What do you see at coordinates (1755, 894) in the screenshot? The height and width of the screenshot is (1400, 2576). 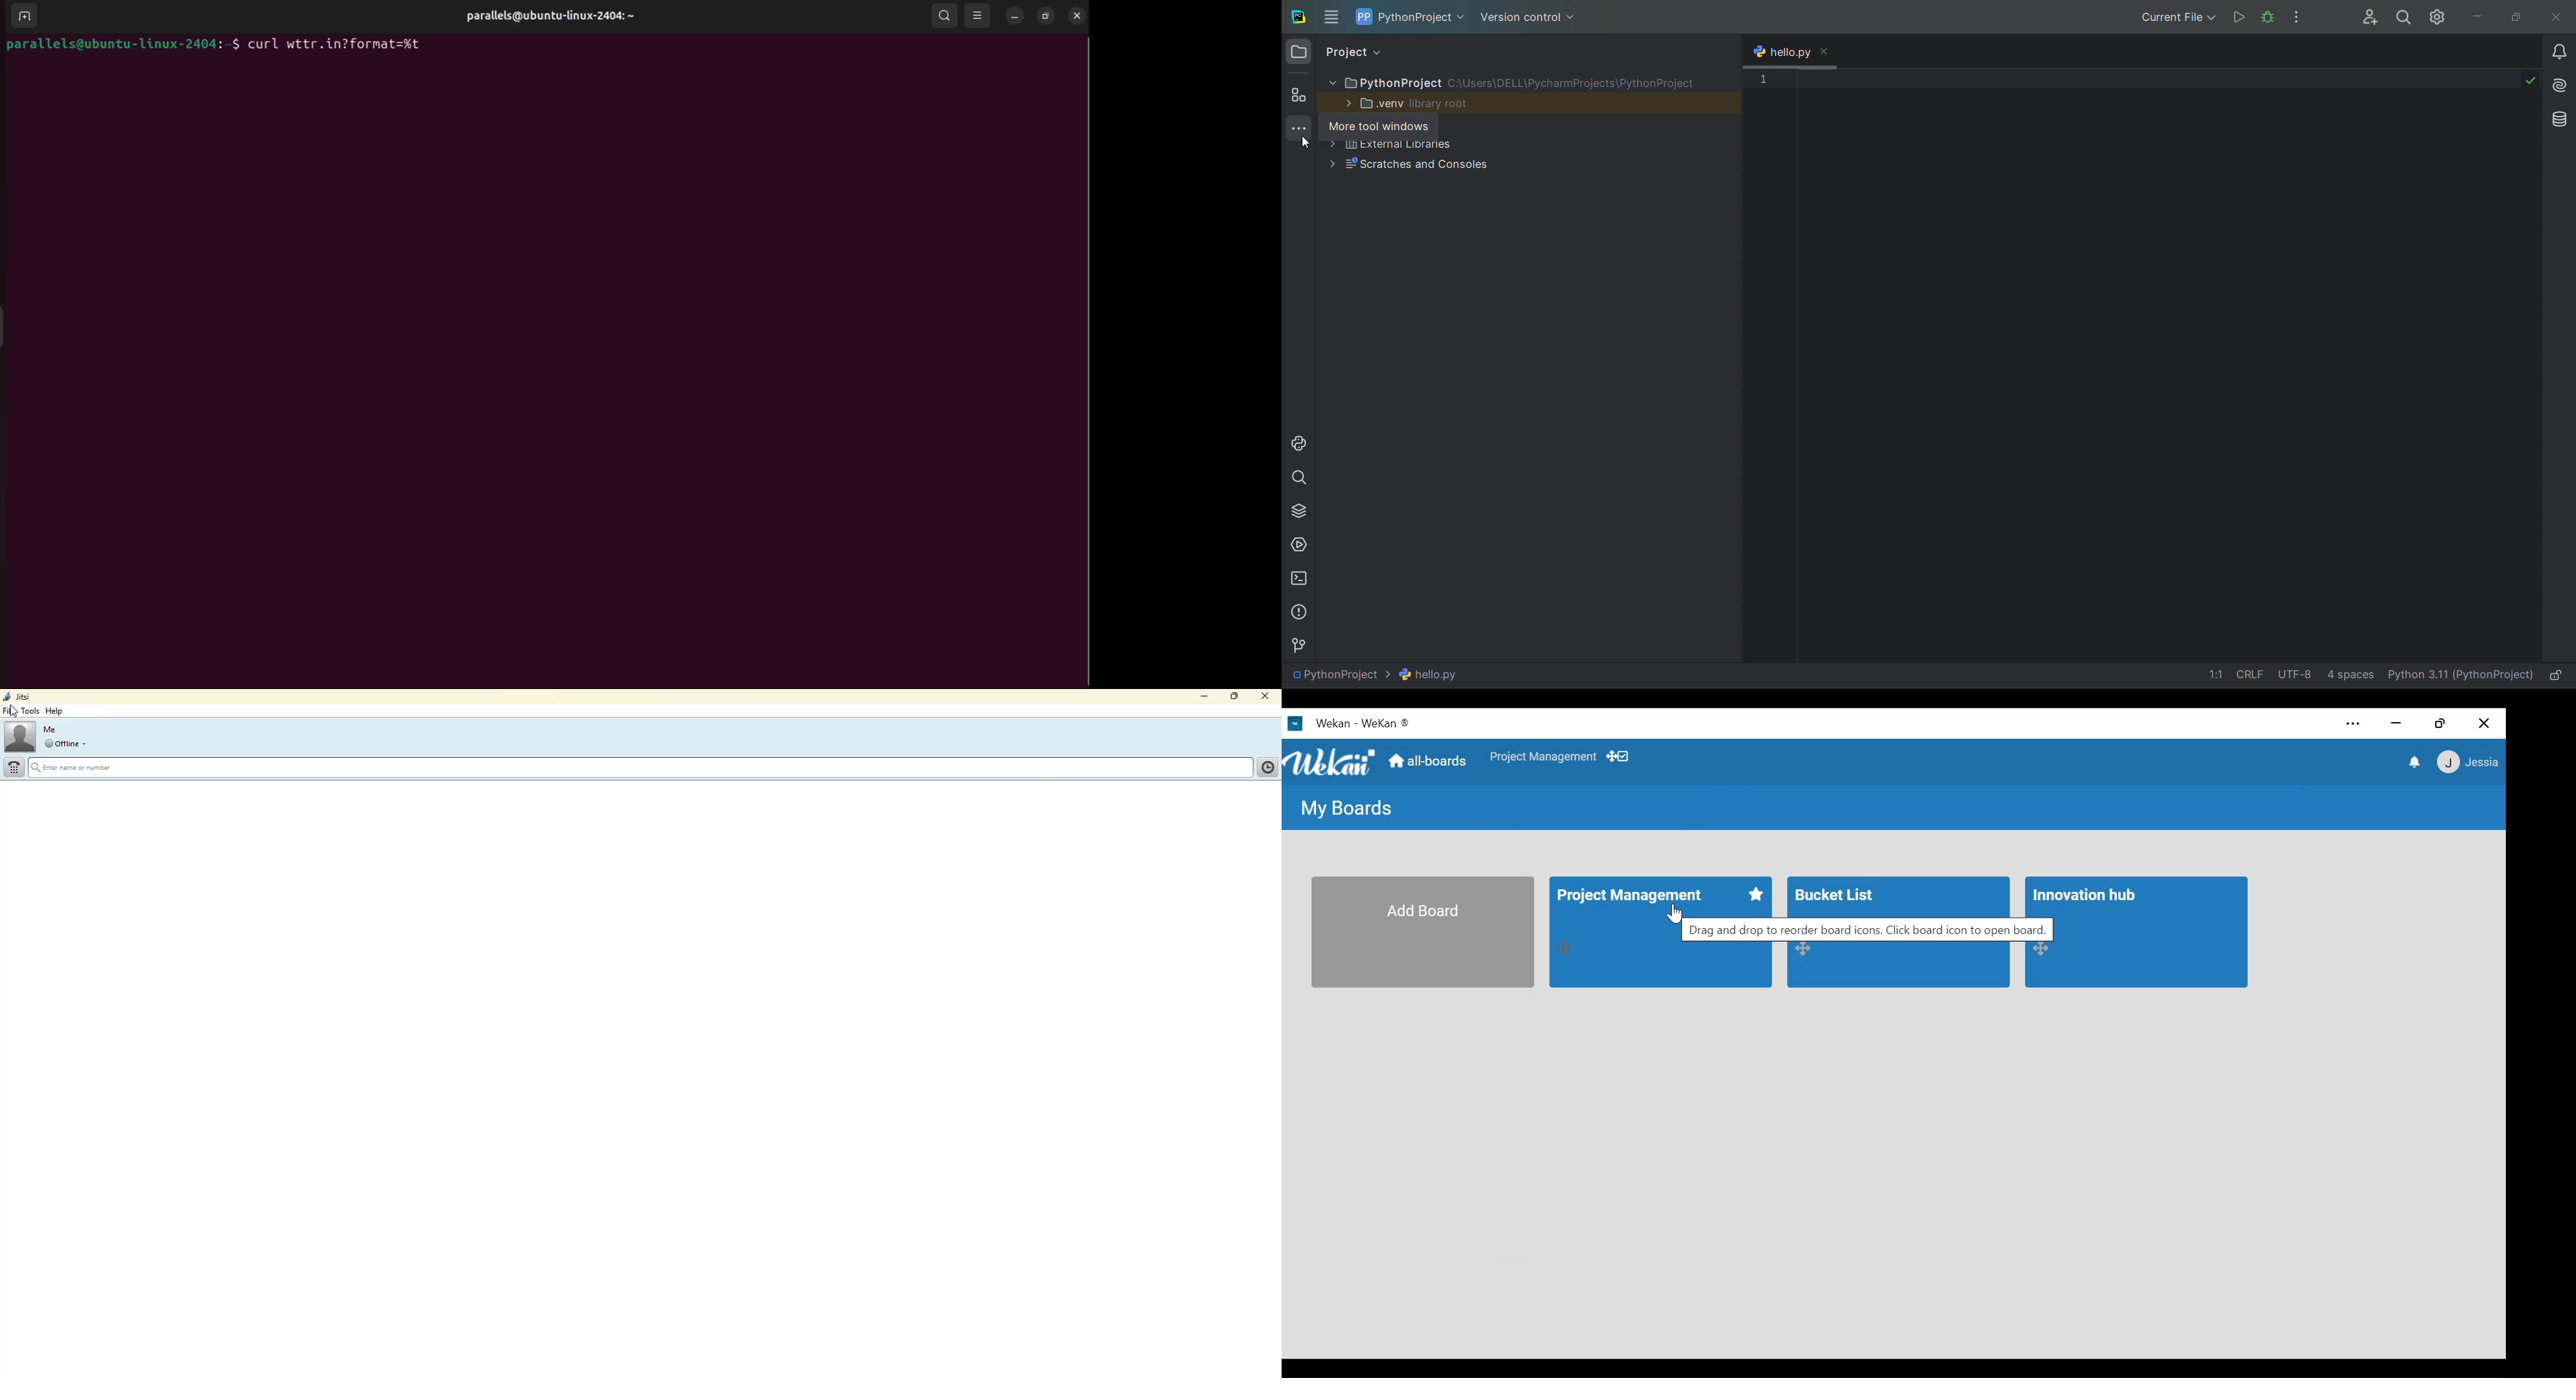 I see `Favorite` at bounding box center [1755, 894].